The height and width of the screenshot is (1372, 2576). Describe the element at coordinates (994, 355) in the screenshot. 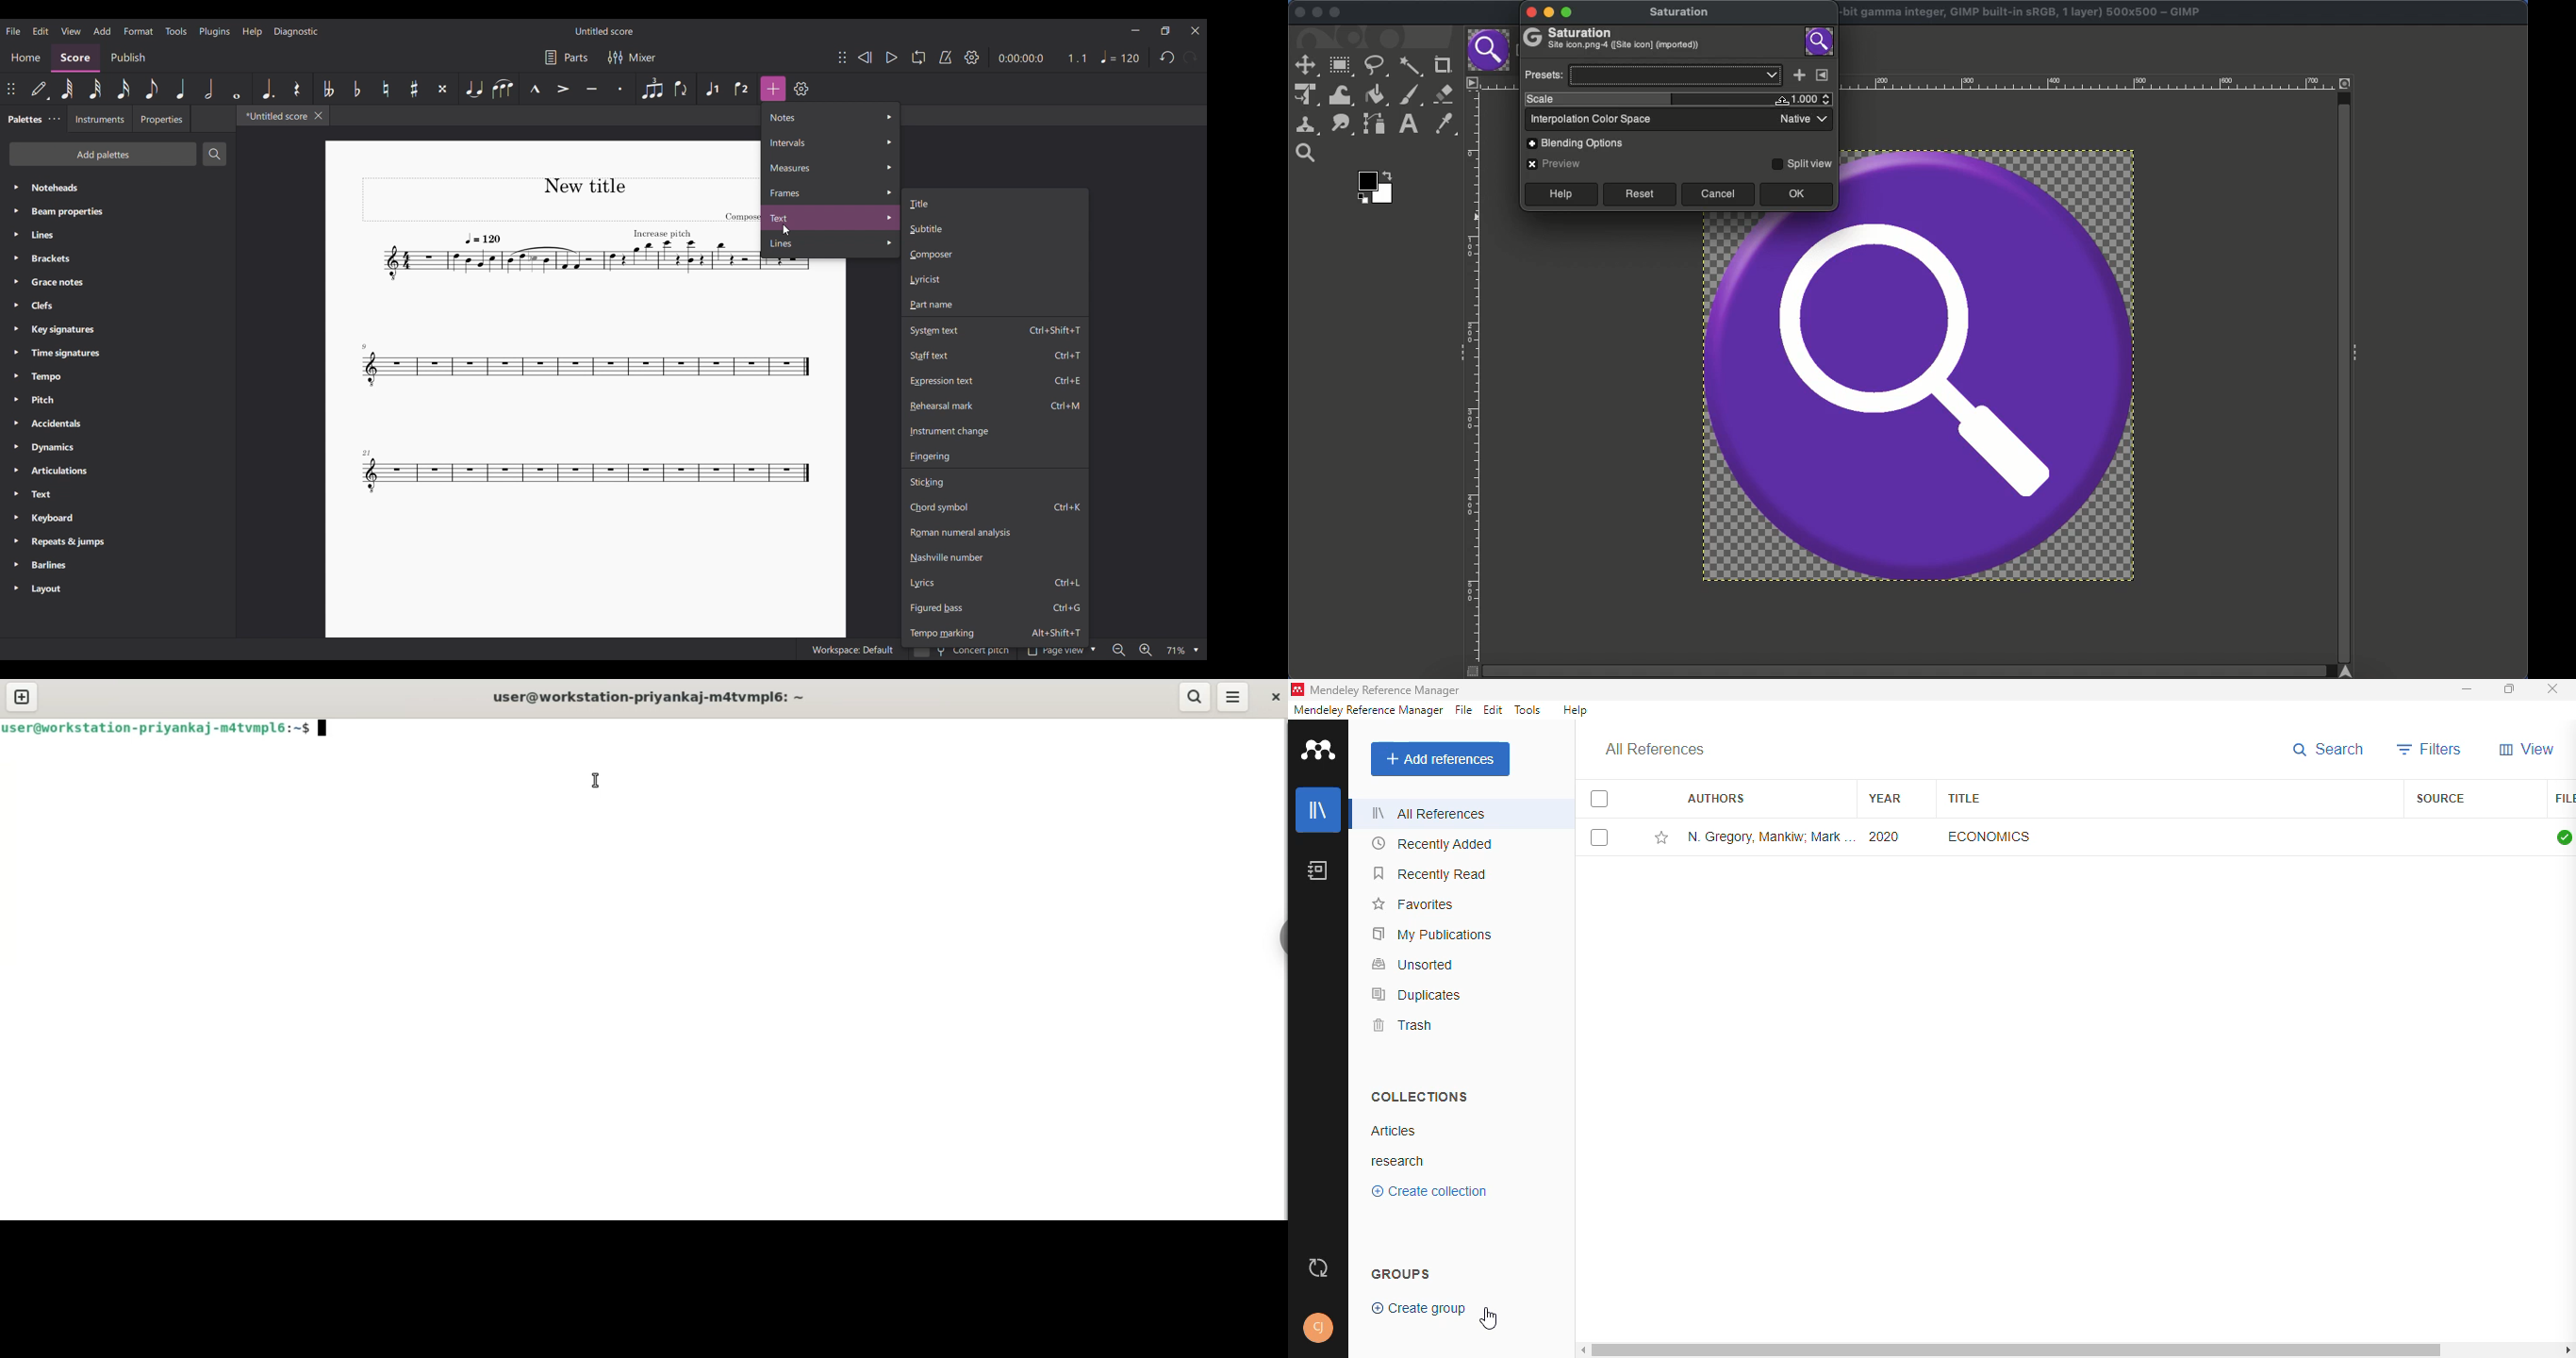

I see `Staff text` at that location.